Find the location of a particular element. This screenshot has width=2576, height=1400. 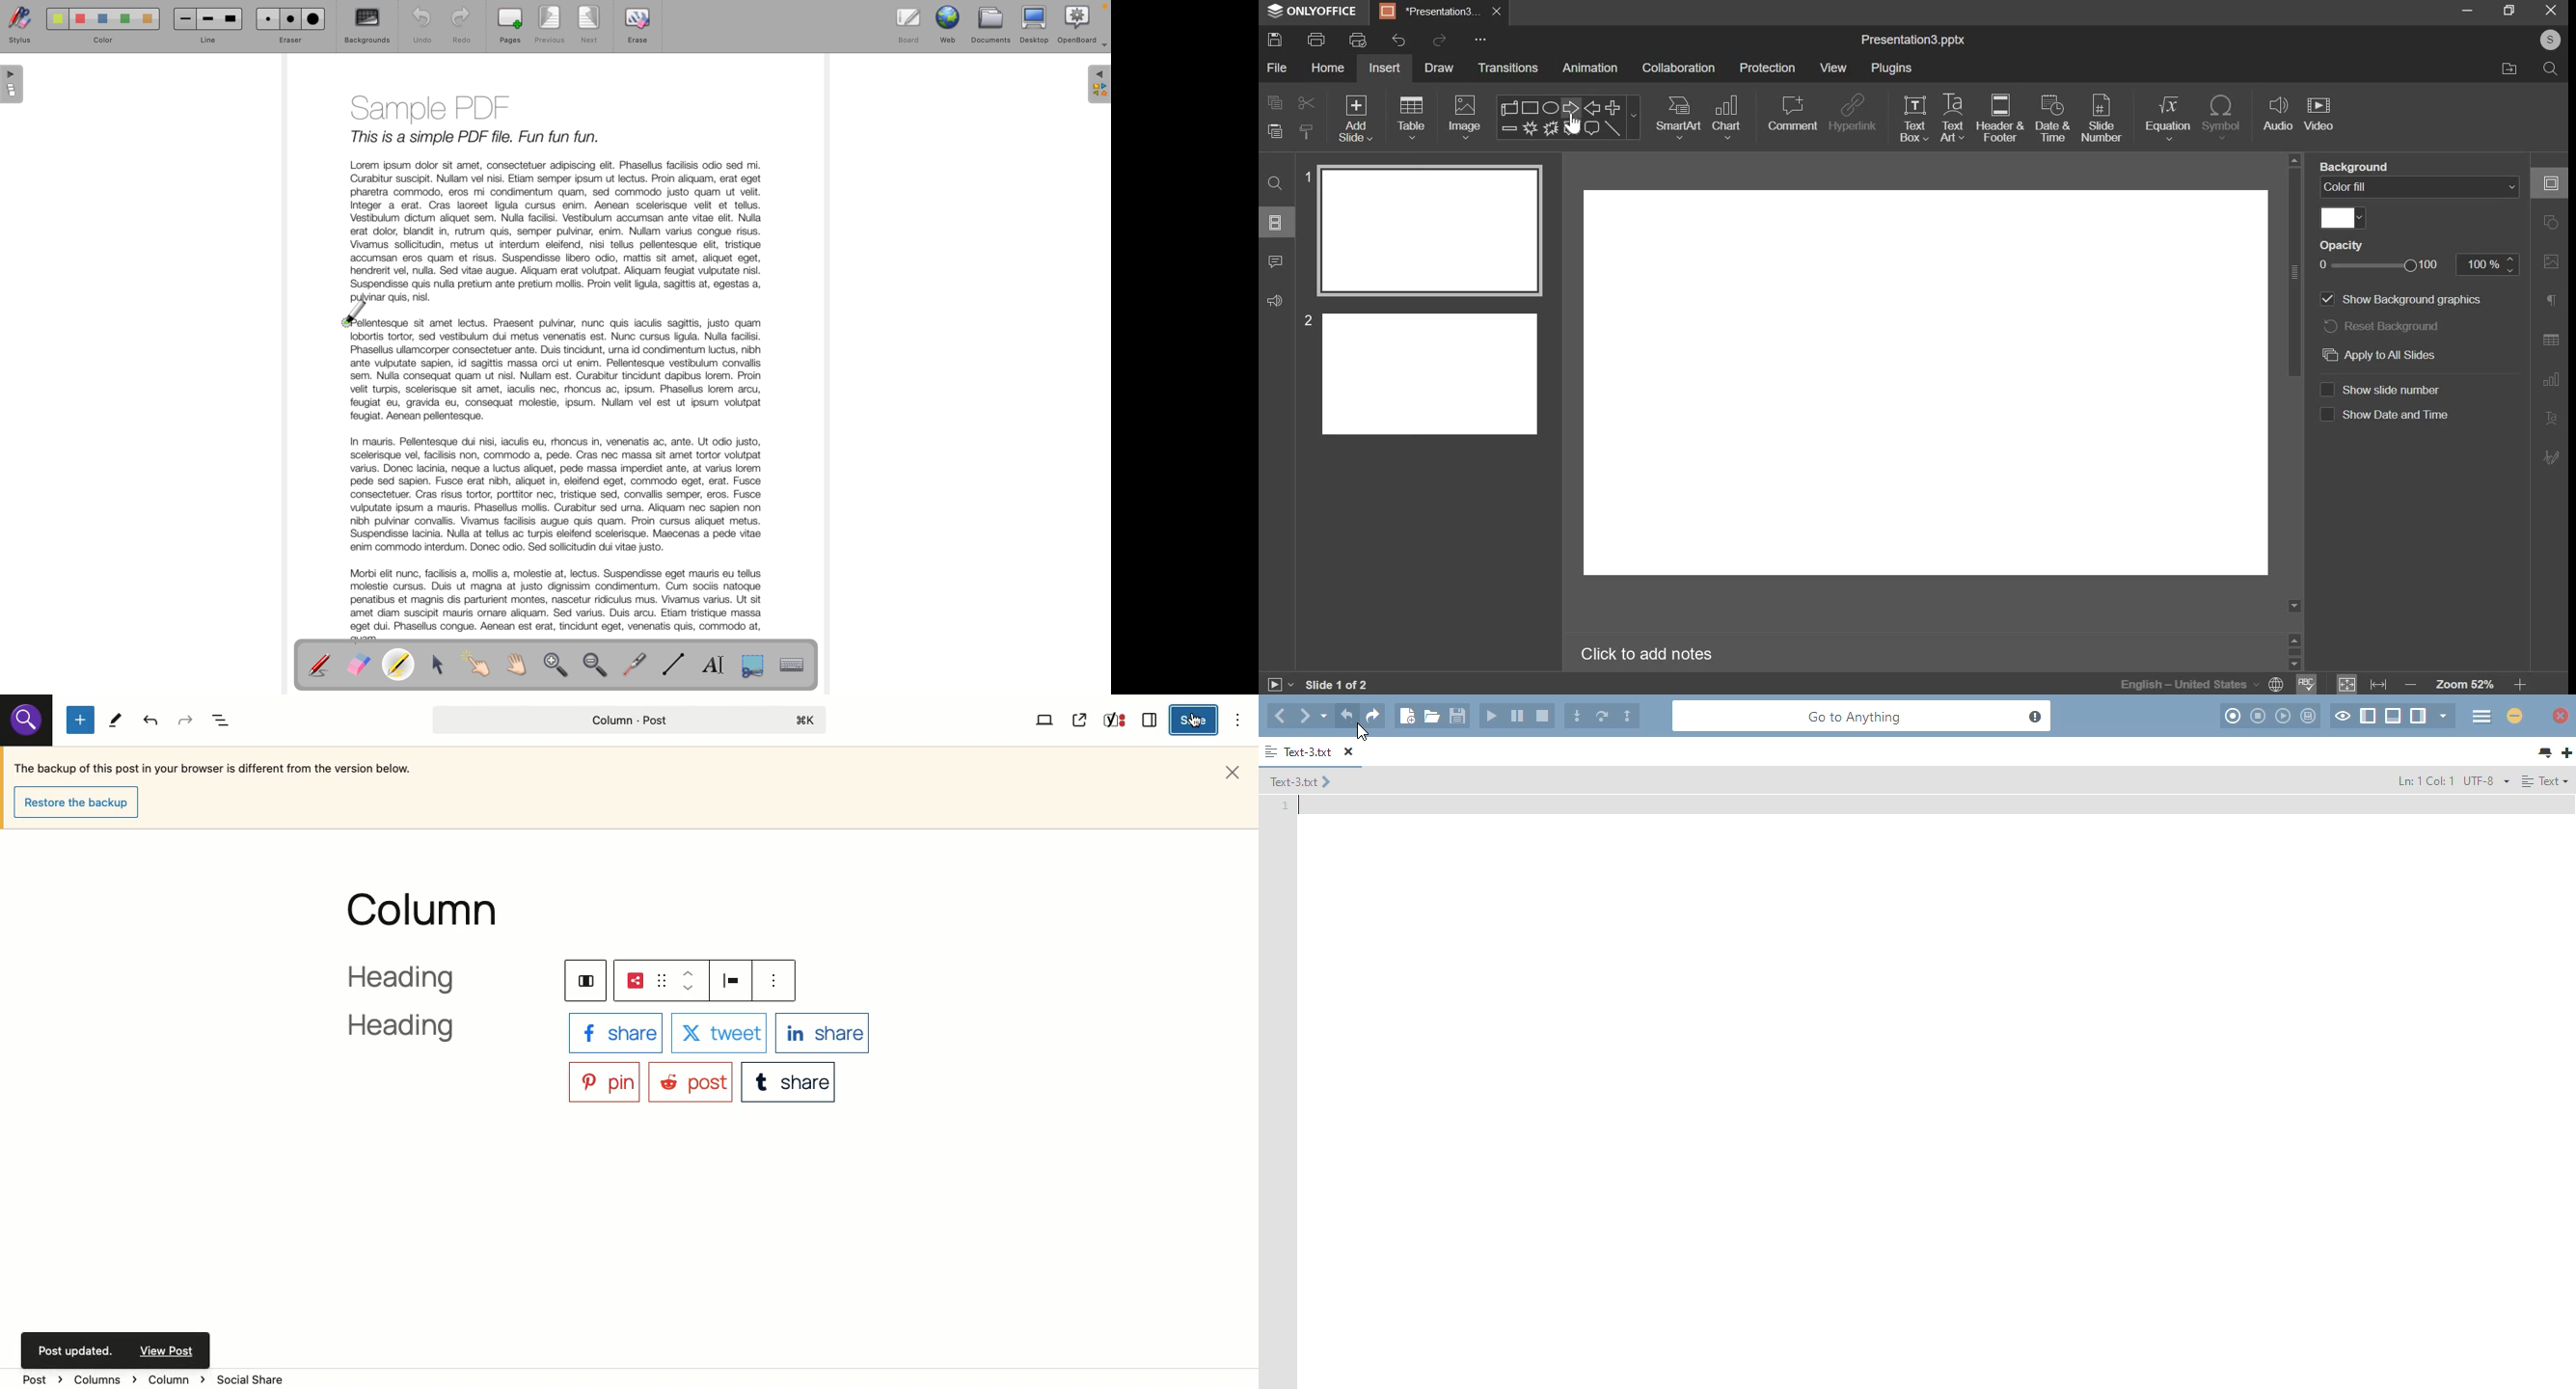

transitions is located at coordinates (1508, 67).